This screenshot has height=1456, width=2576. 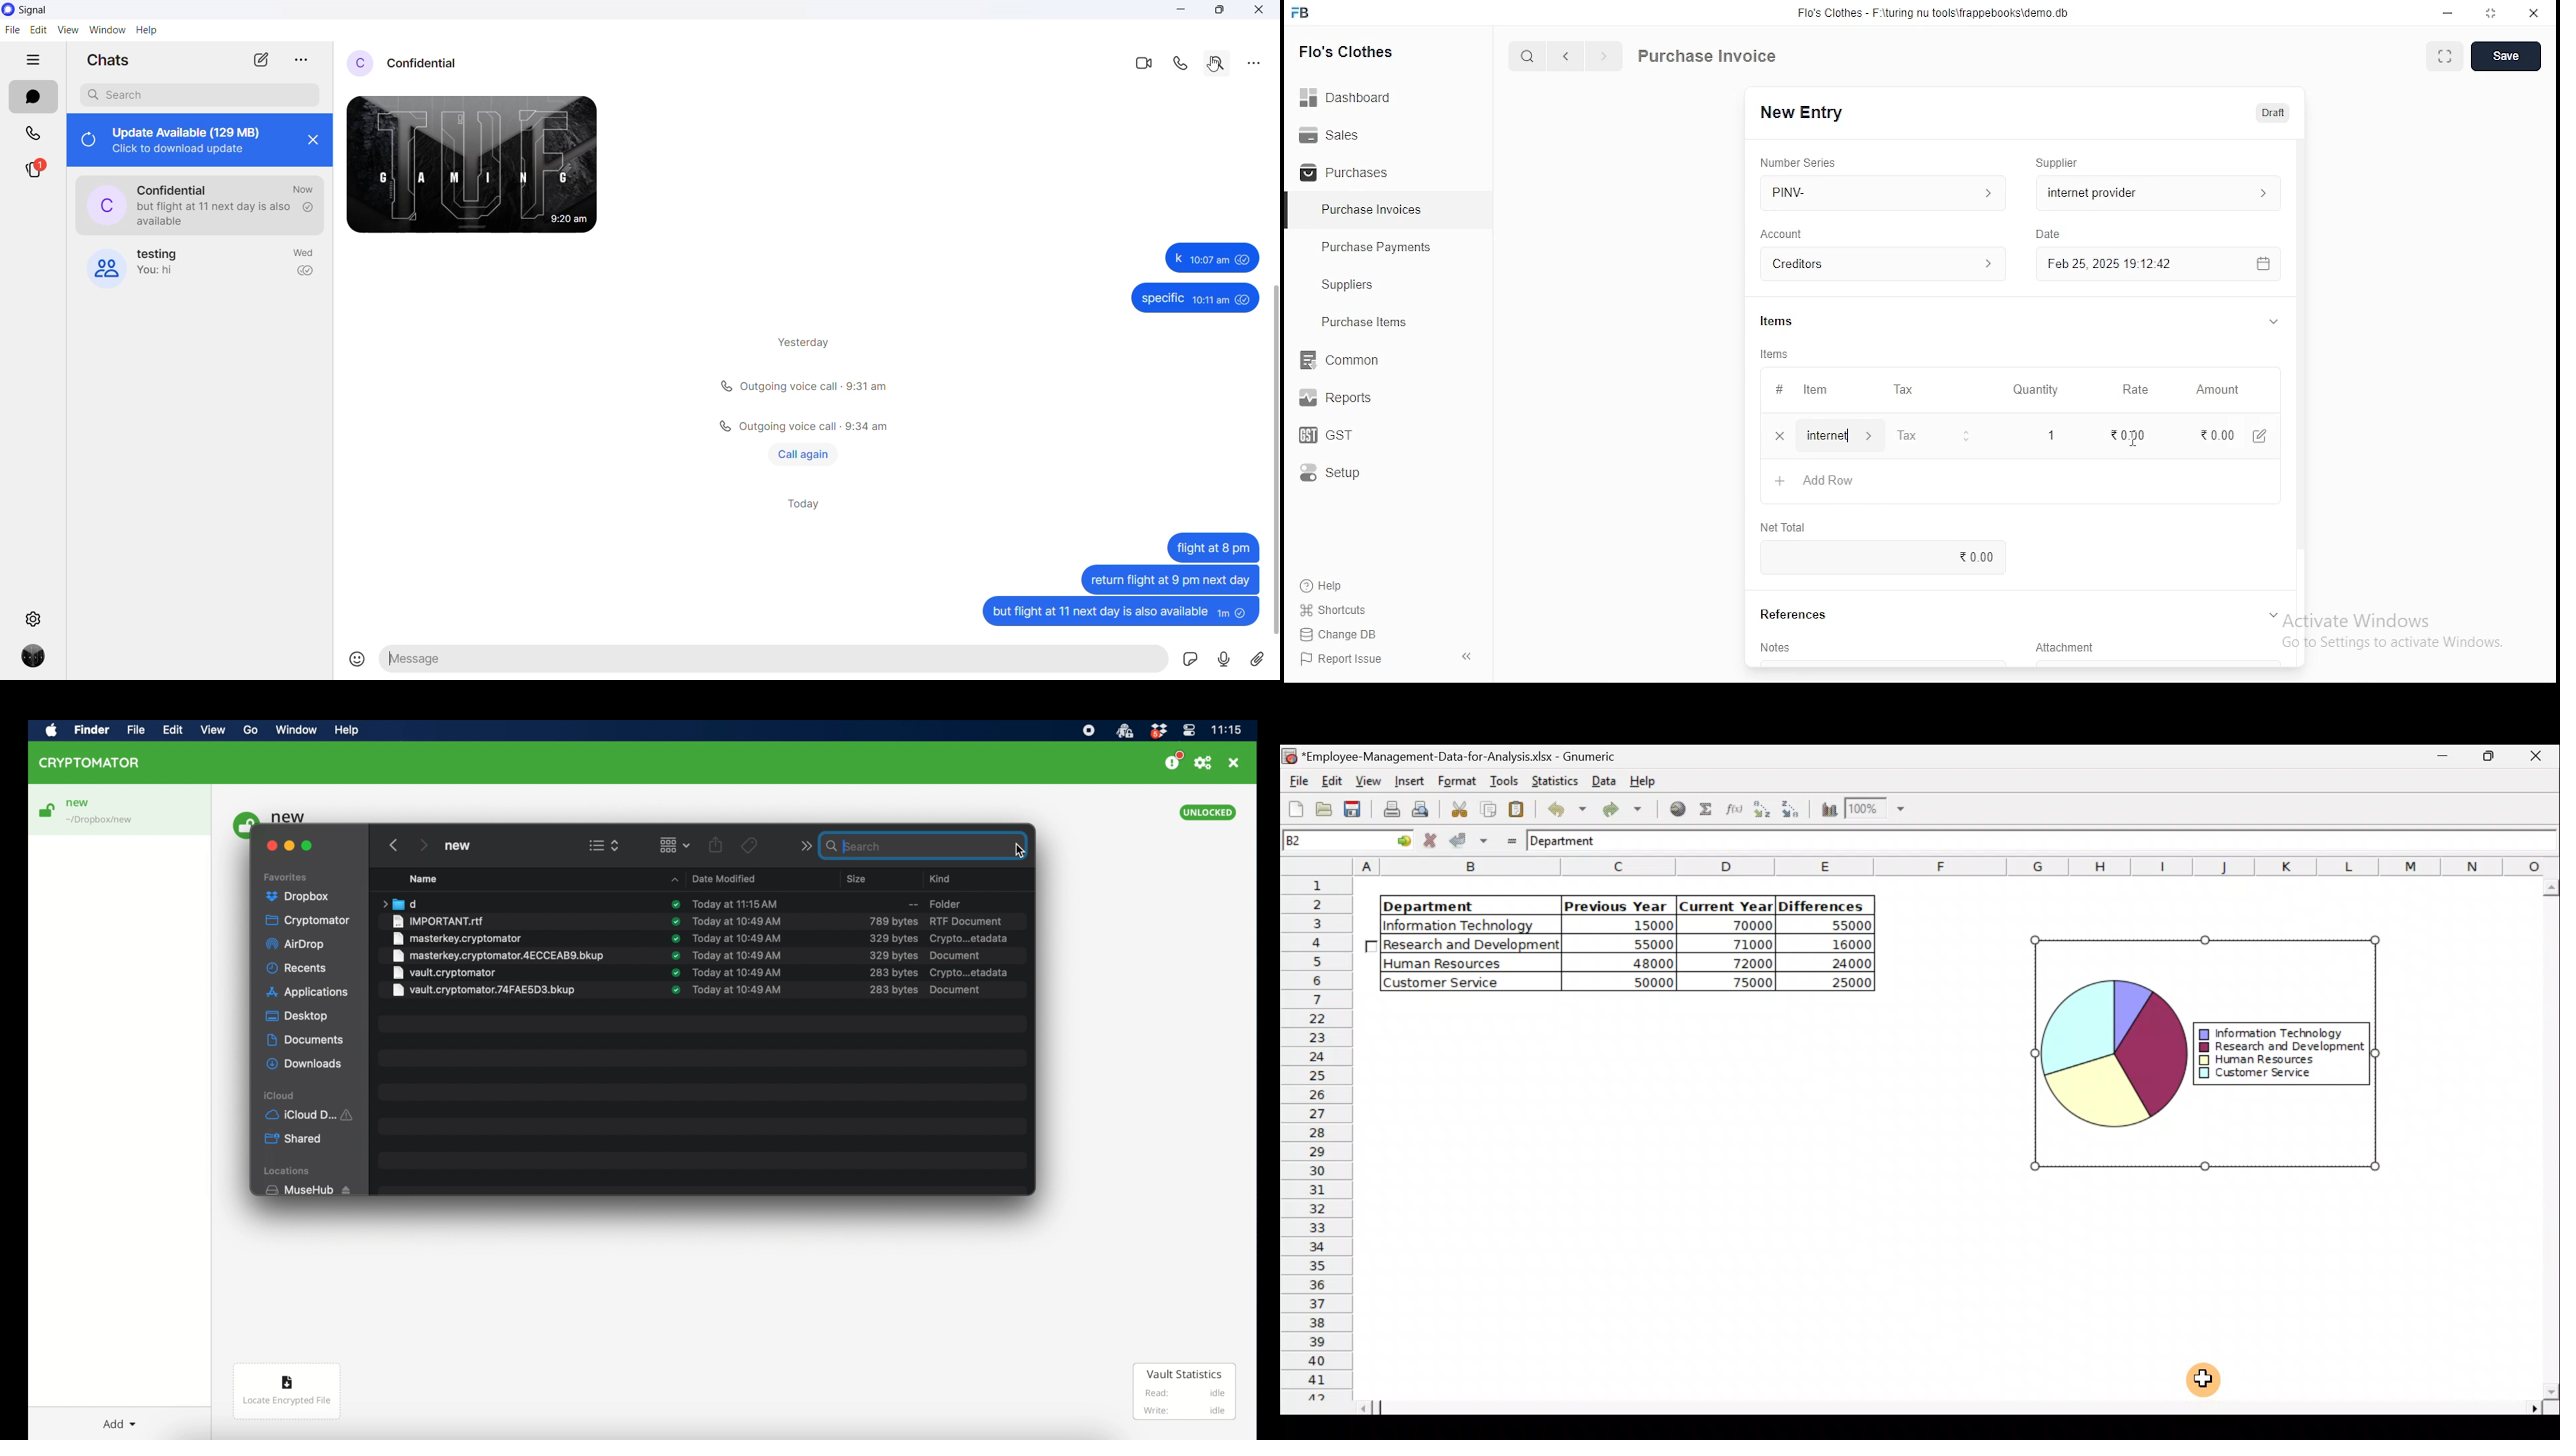 I want to click on 55000, so click(x=1837, y=926).